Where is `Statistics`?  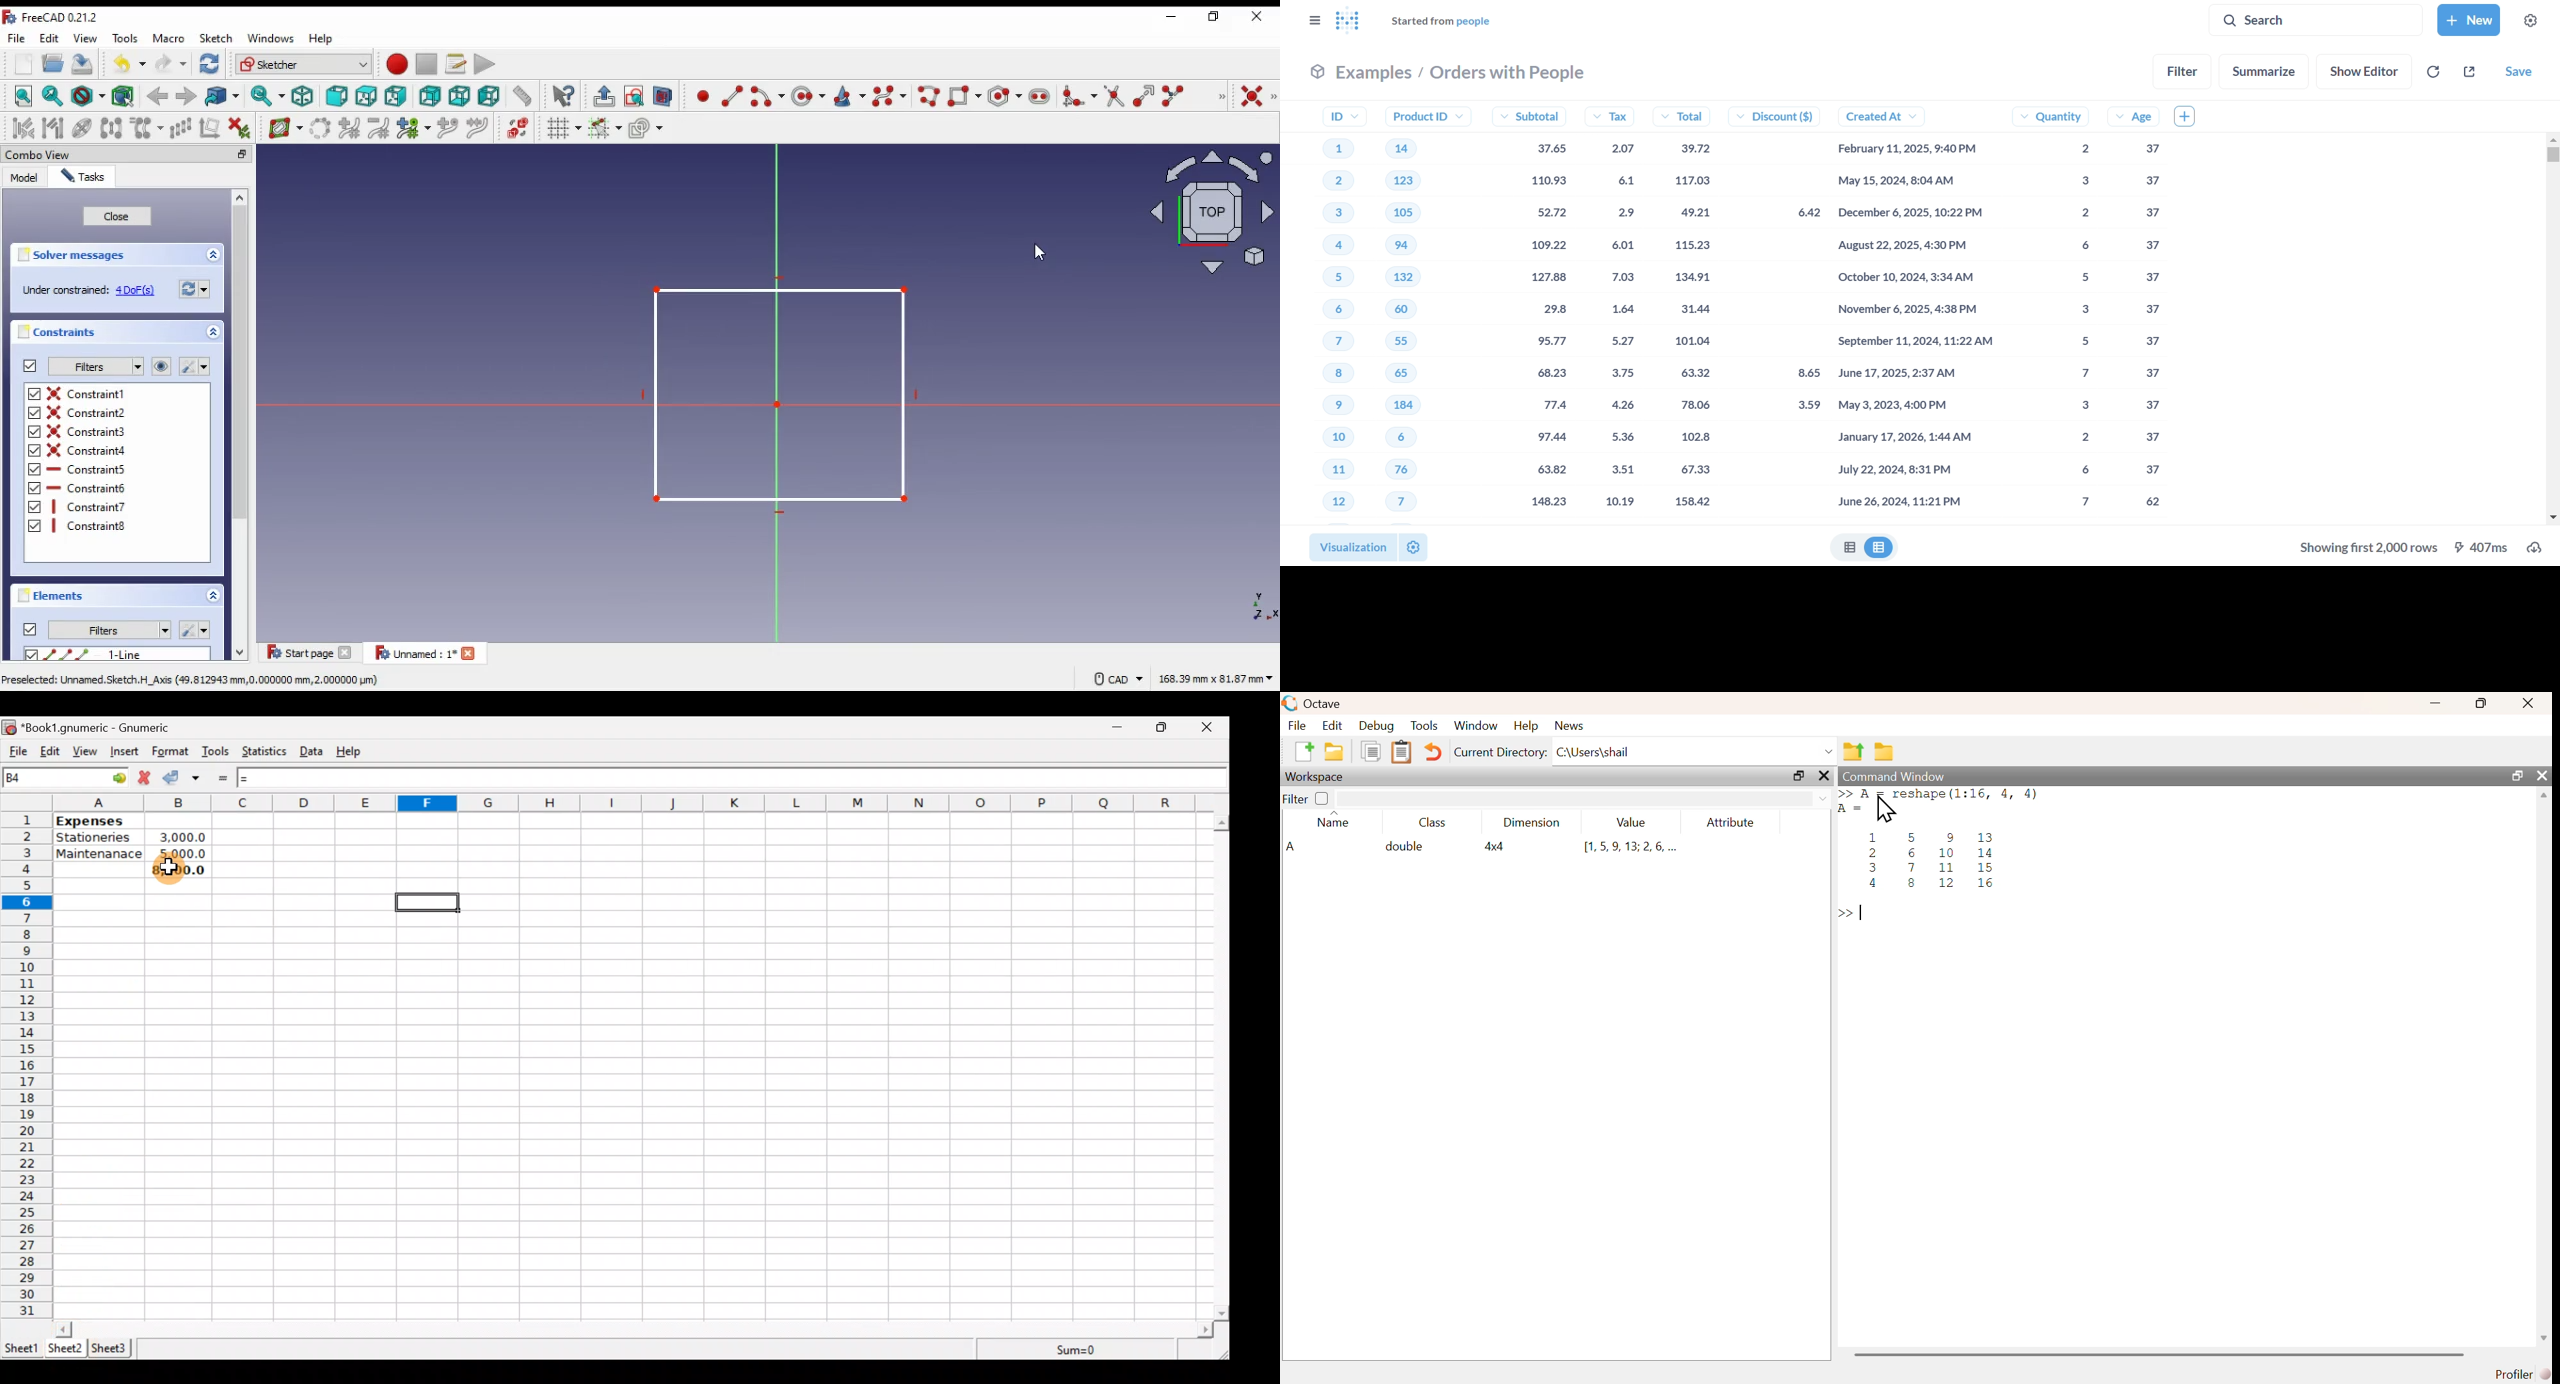 Statistics is located at coordinates (267, 753).